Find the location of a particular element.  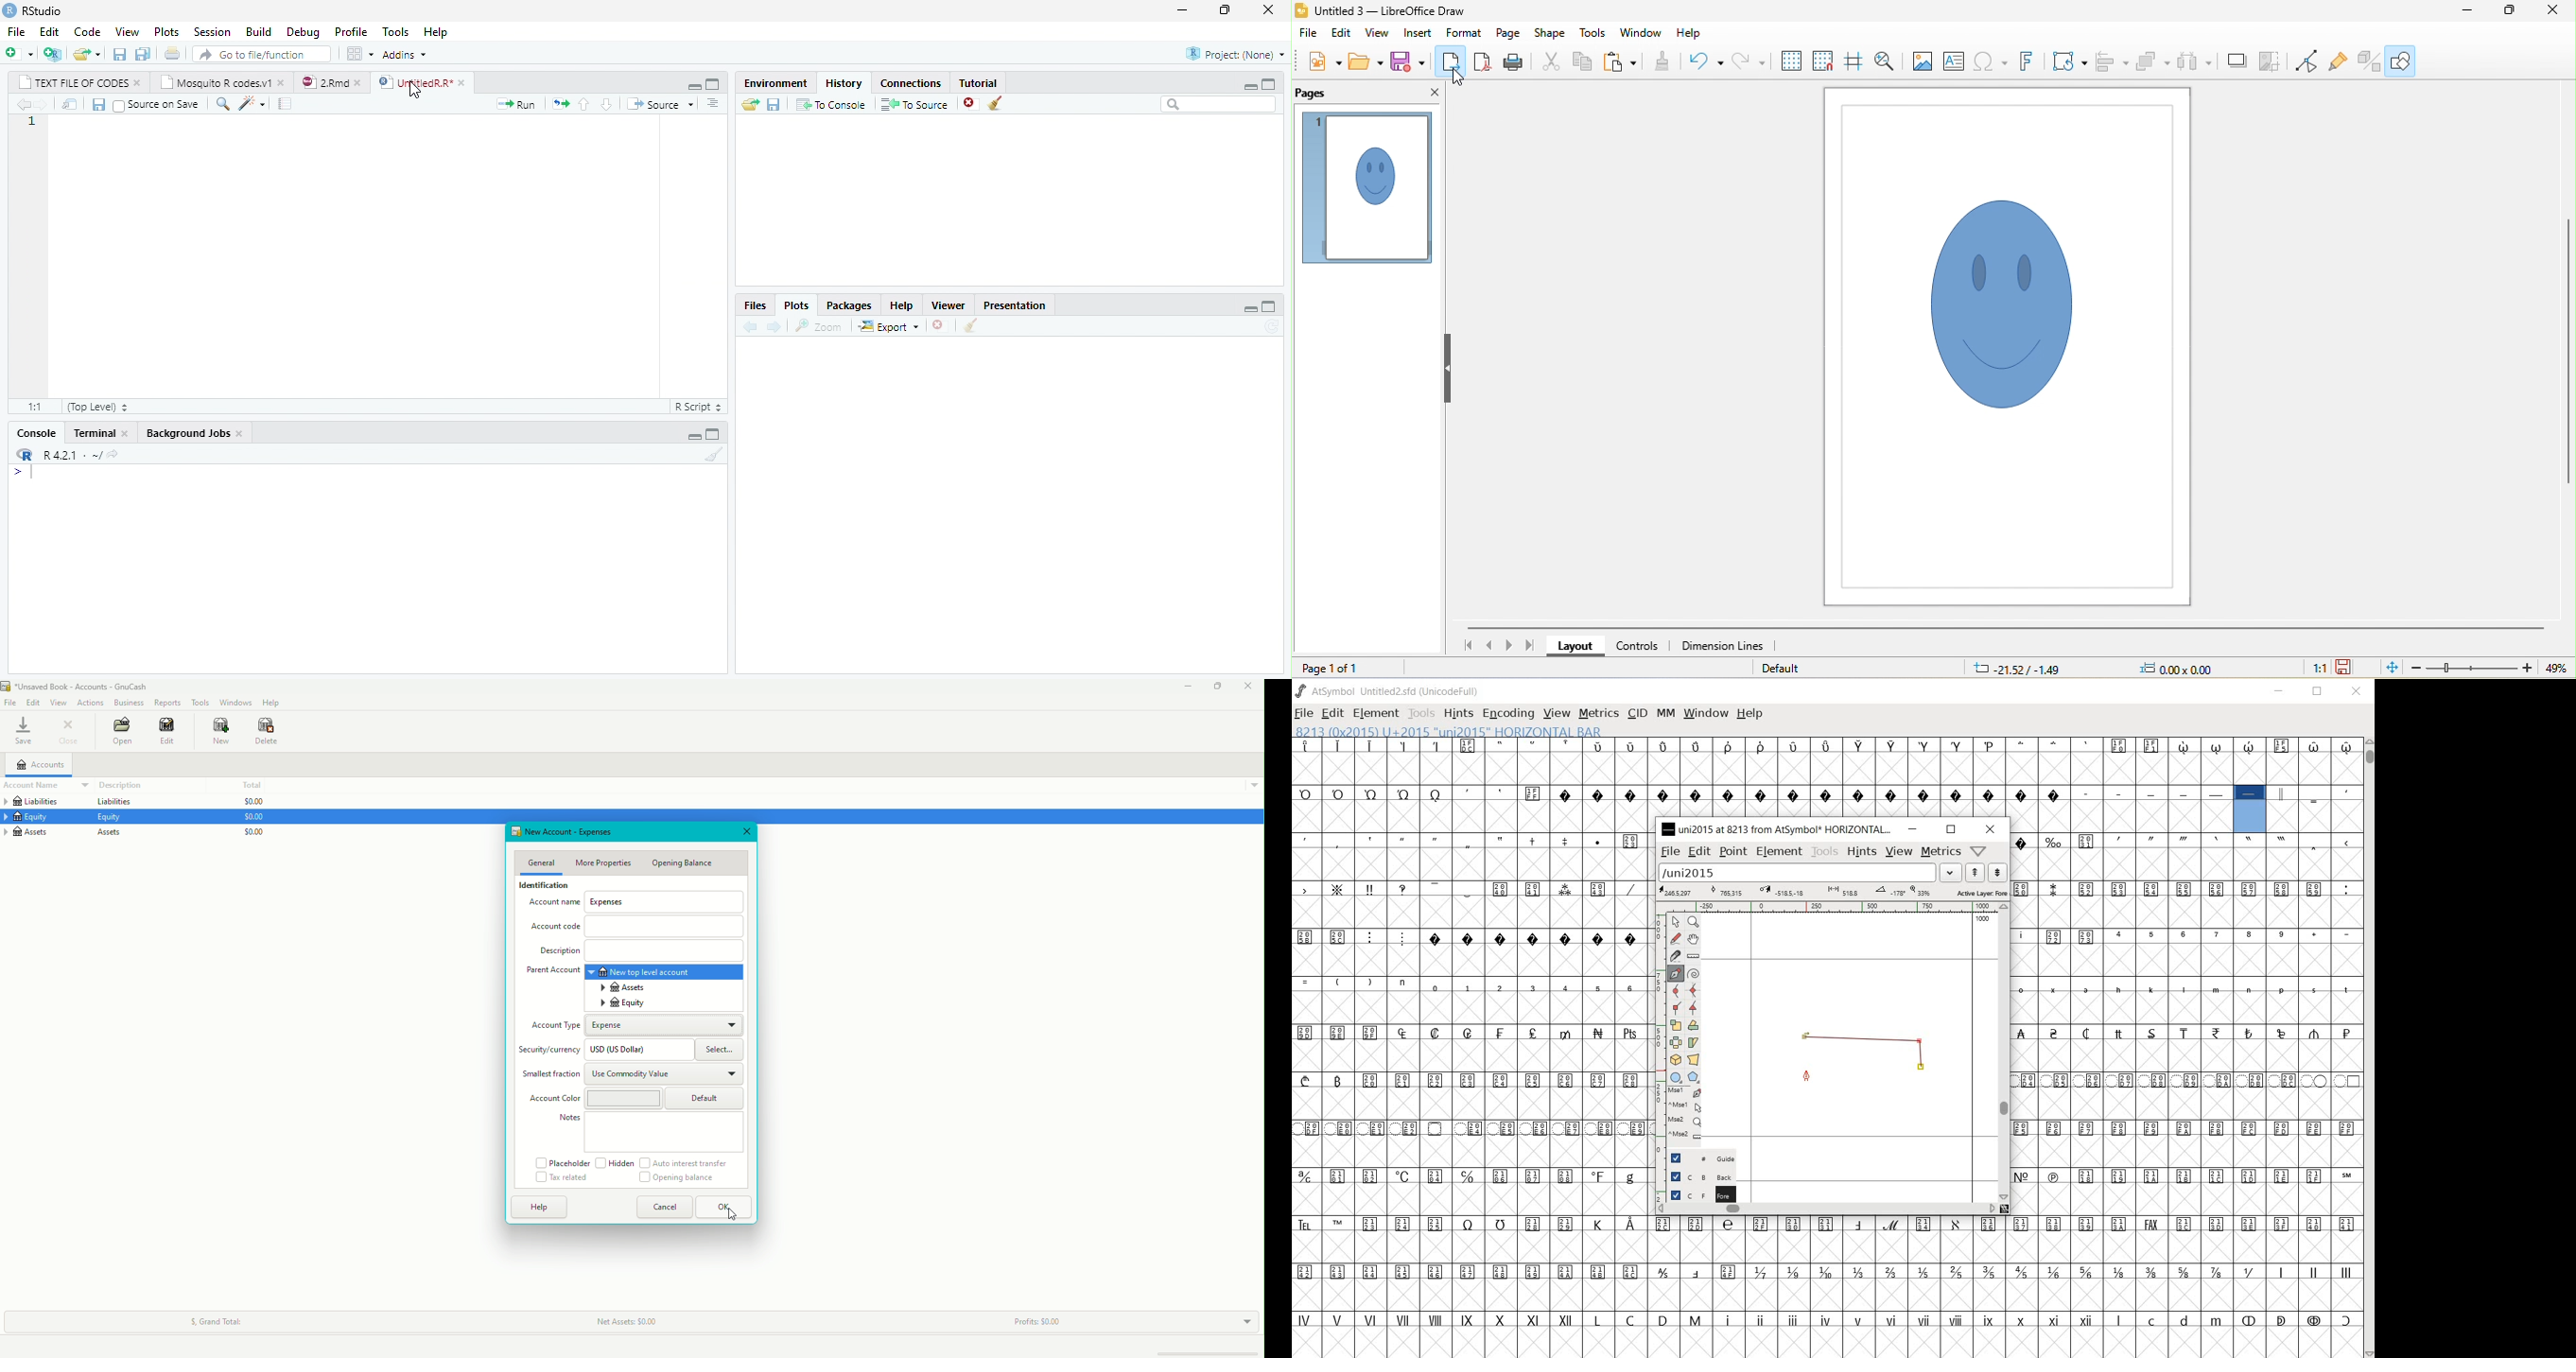

maximize is located at coordinates (717, 85).